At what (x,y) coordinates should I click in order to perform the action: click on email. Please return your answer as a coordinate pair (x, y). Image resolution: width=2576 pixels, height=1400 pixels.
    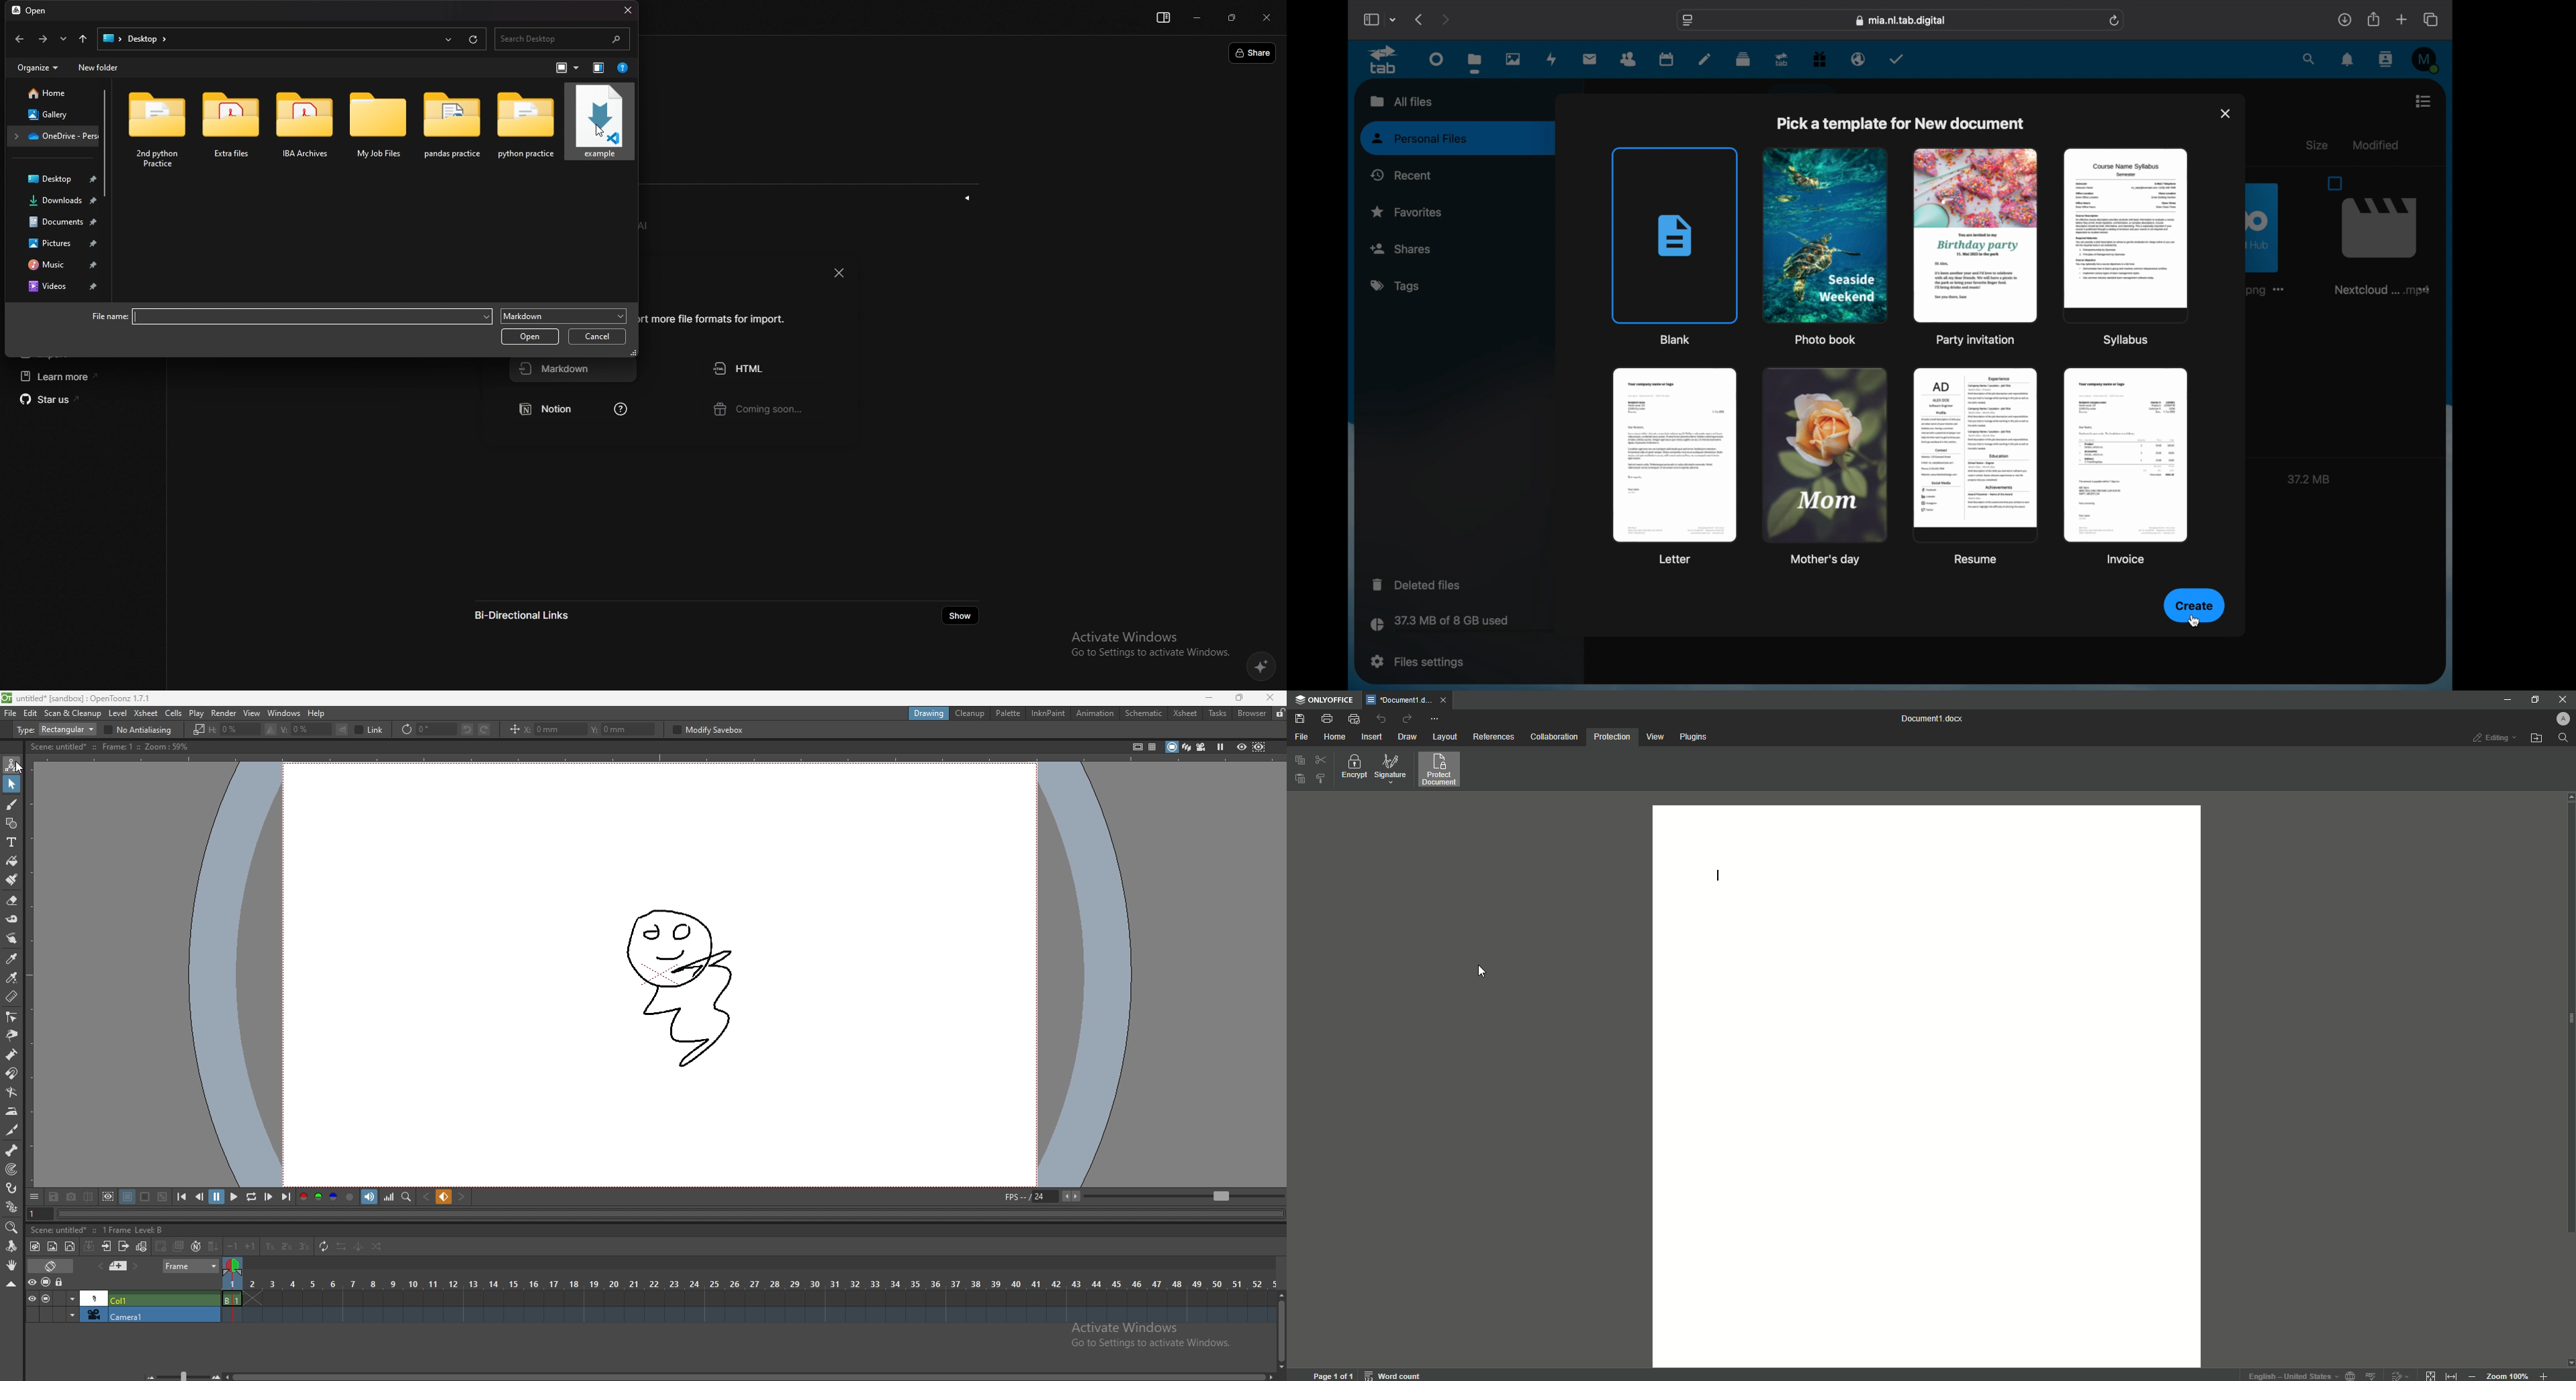
    Looking at the image, I should click on (1859, 59).